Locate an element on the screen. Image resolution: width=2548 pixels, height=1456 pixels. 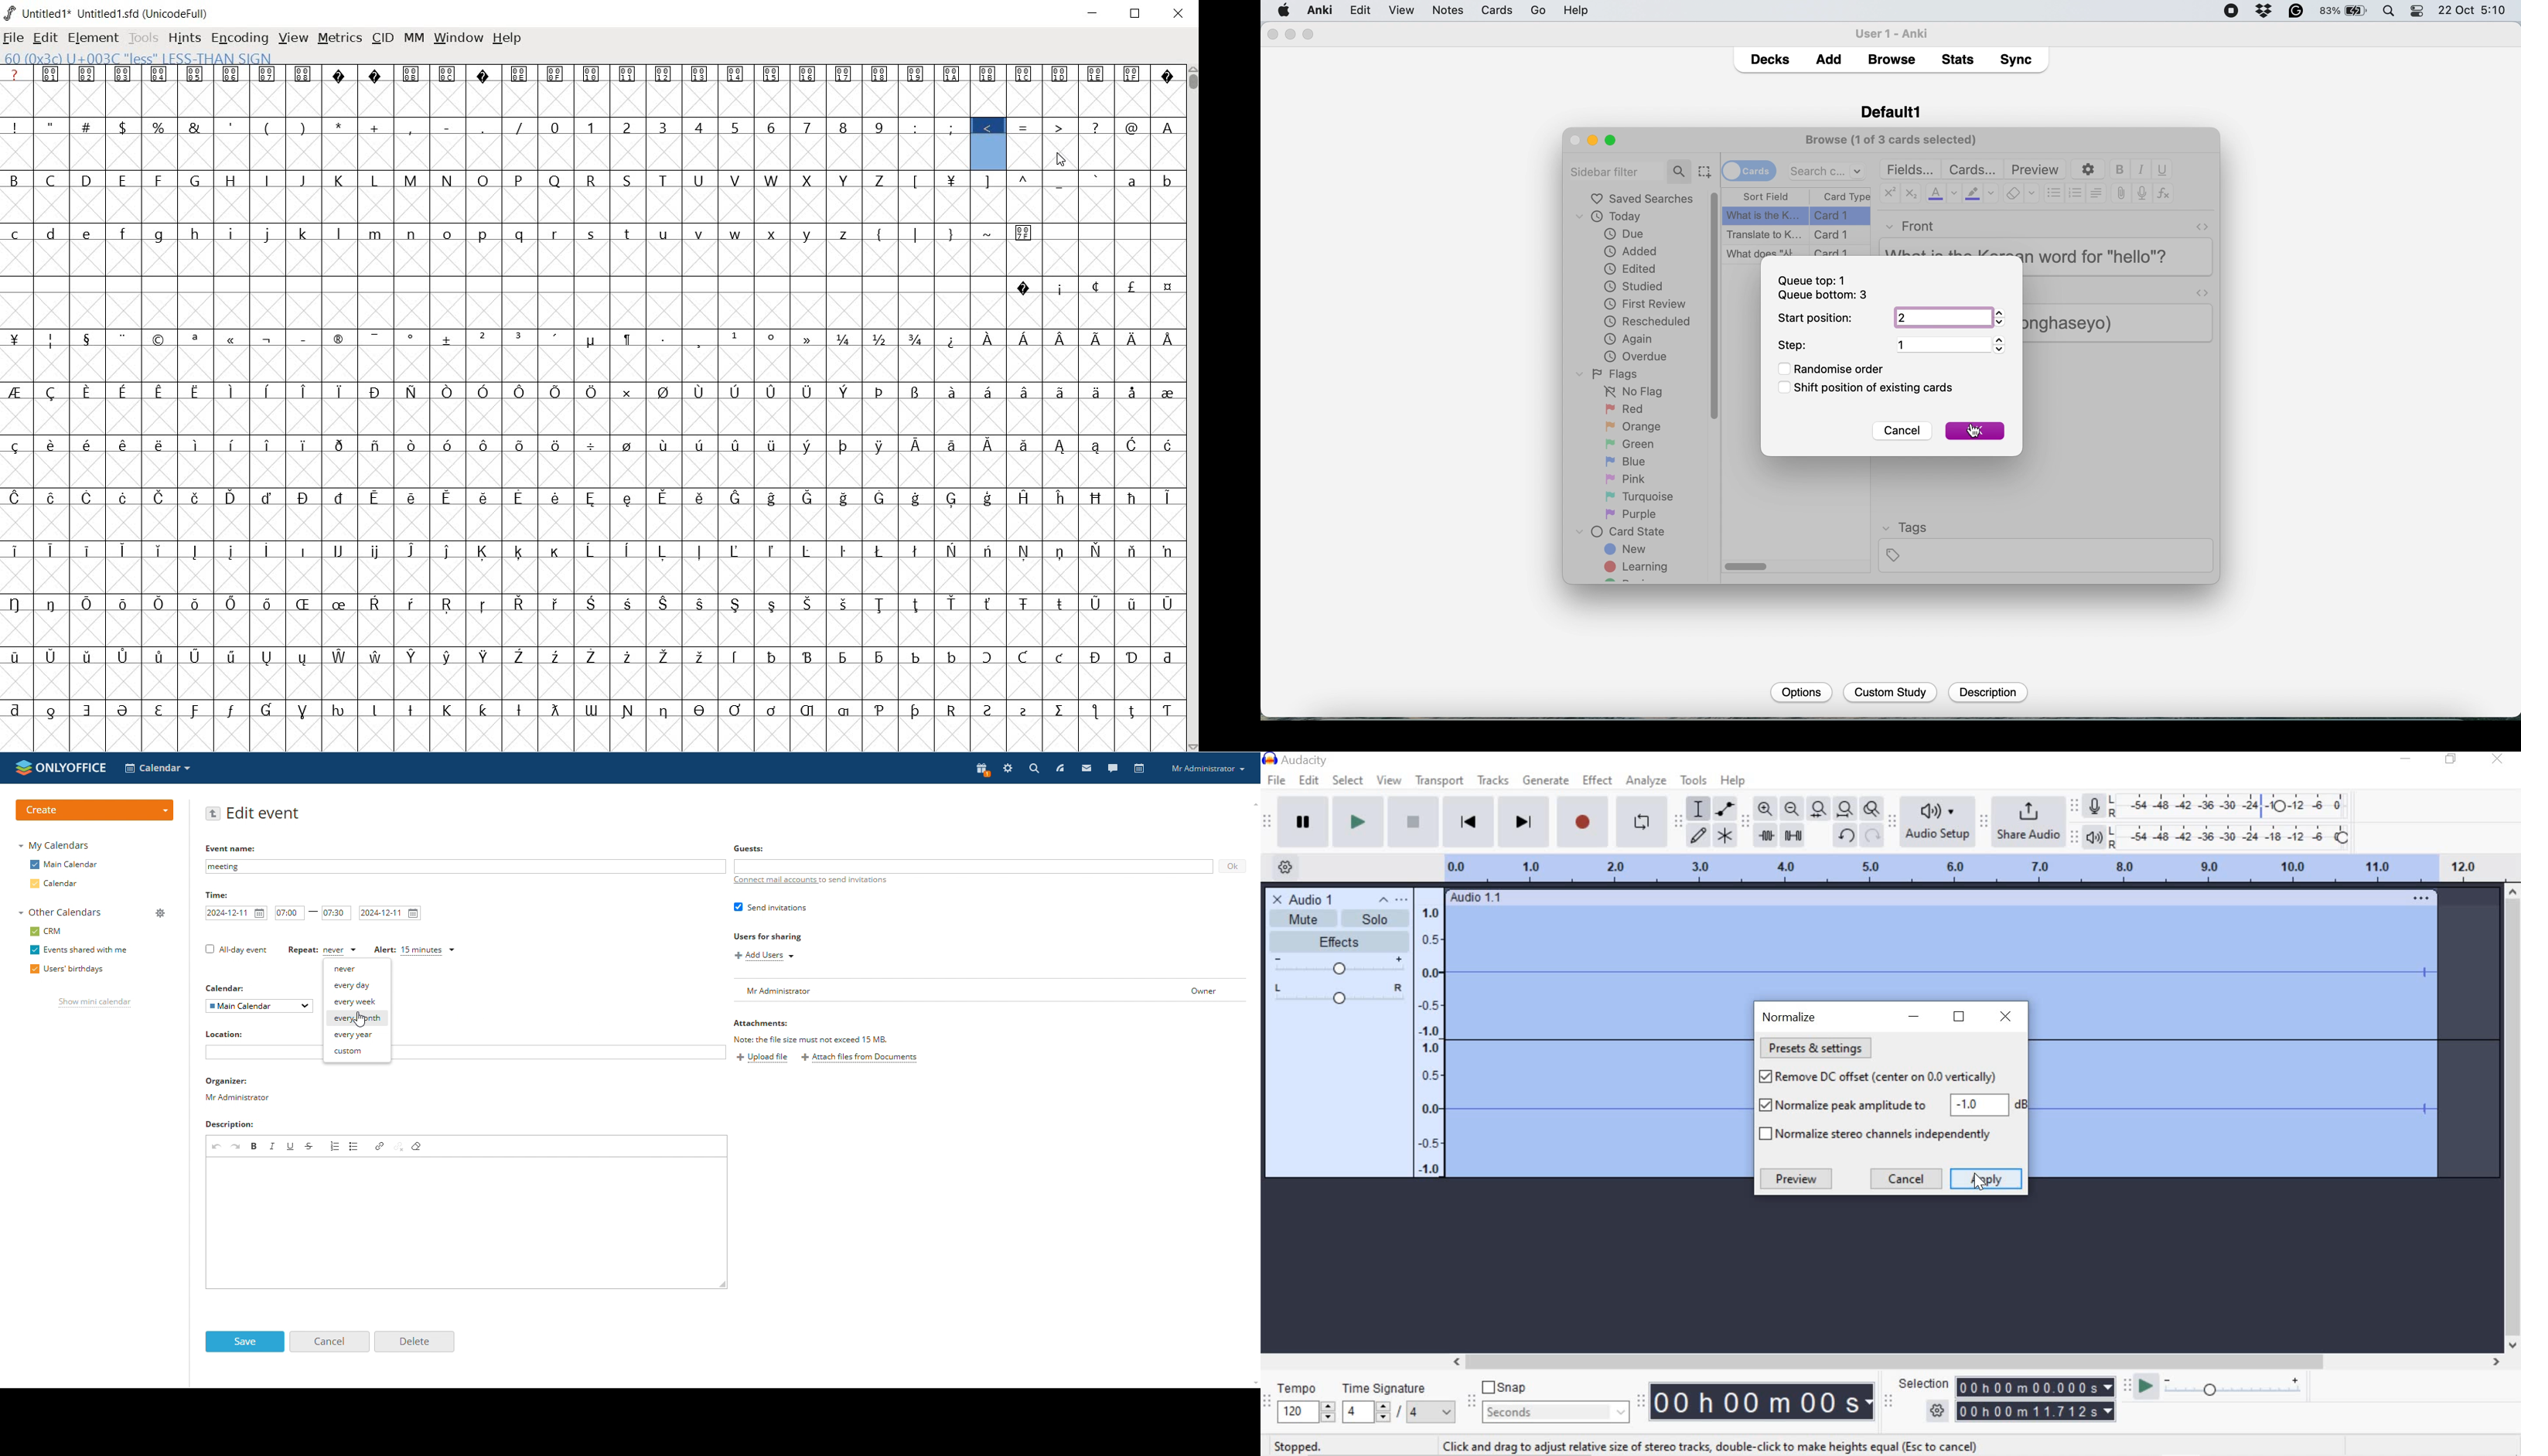
seconds is located at coordinates (1553, 1412).